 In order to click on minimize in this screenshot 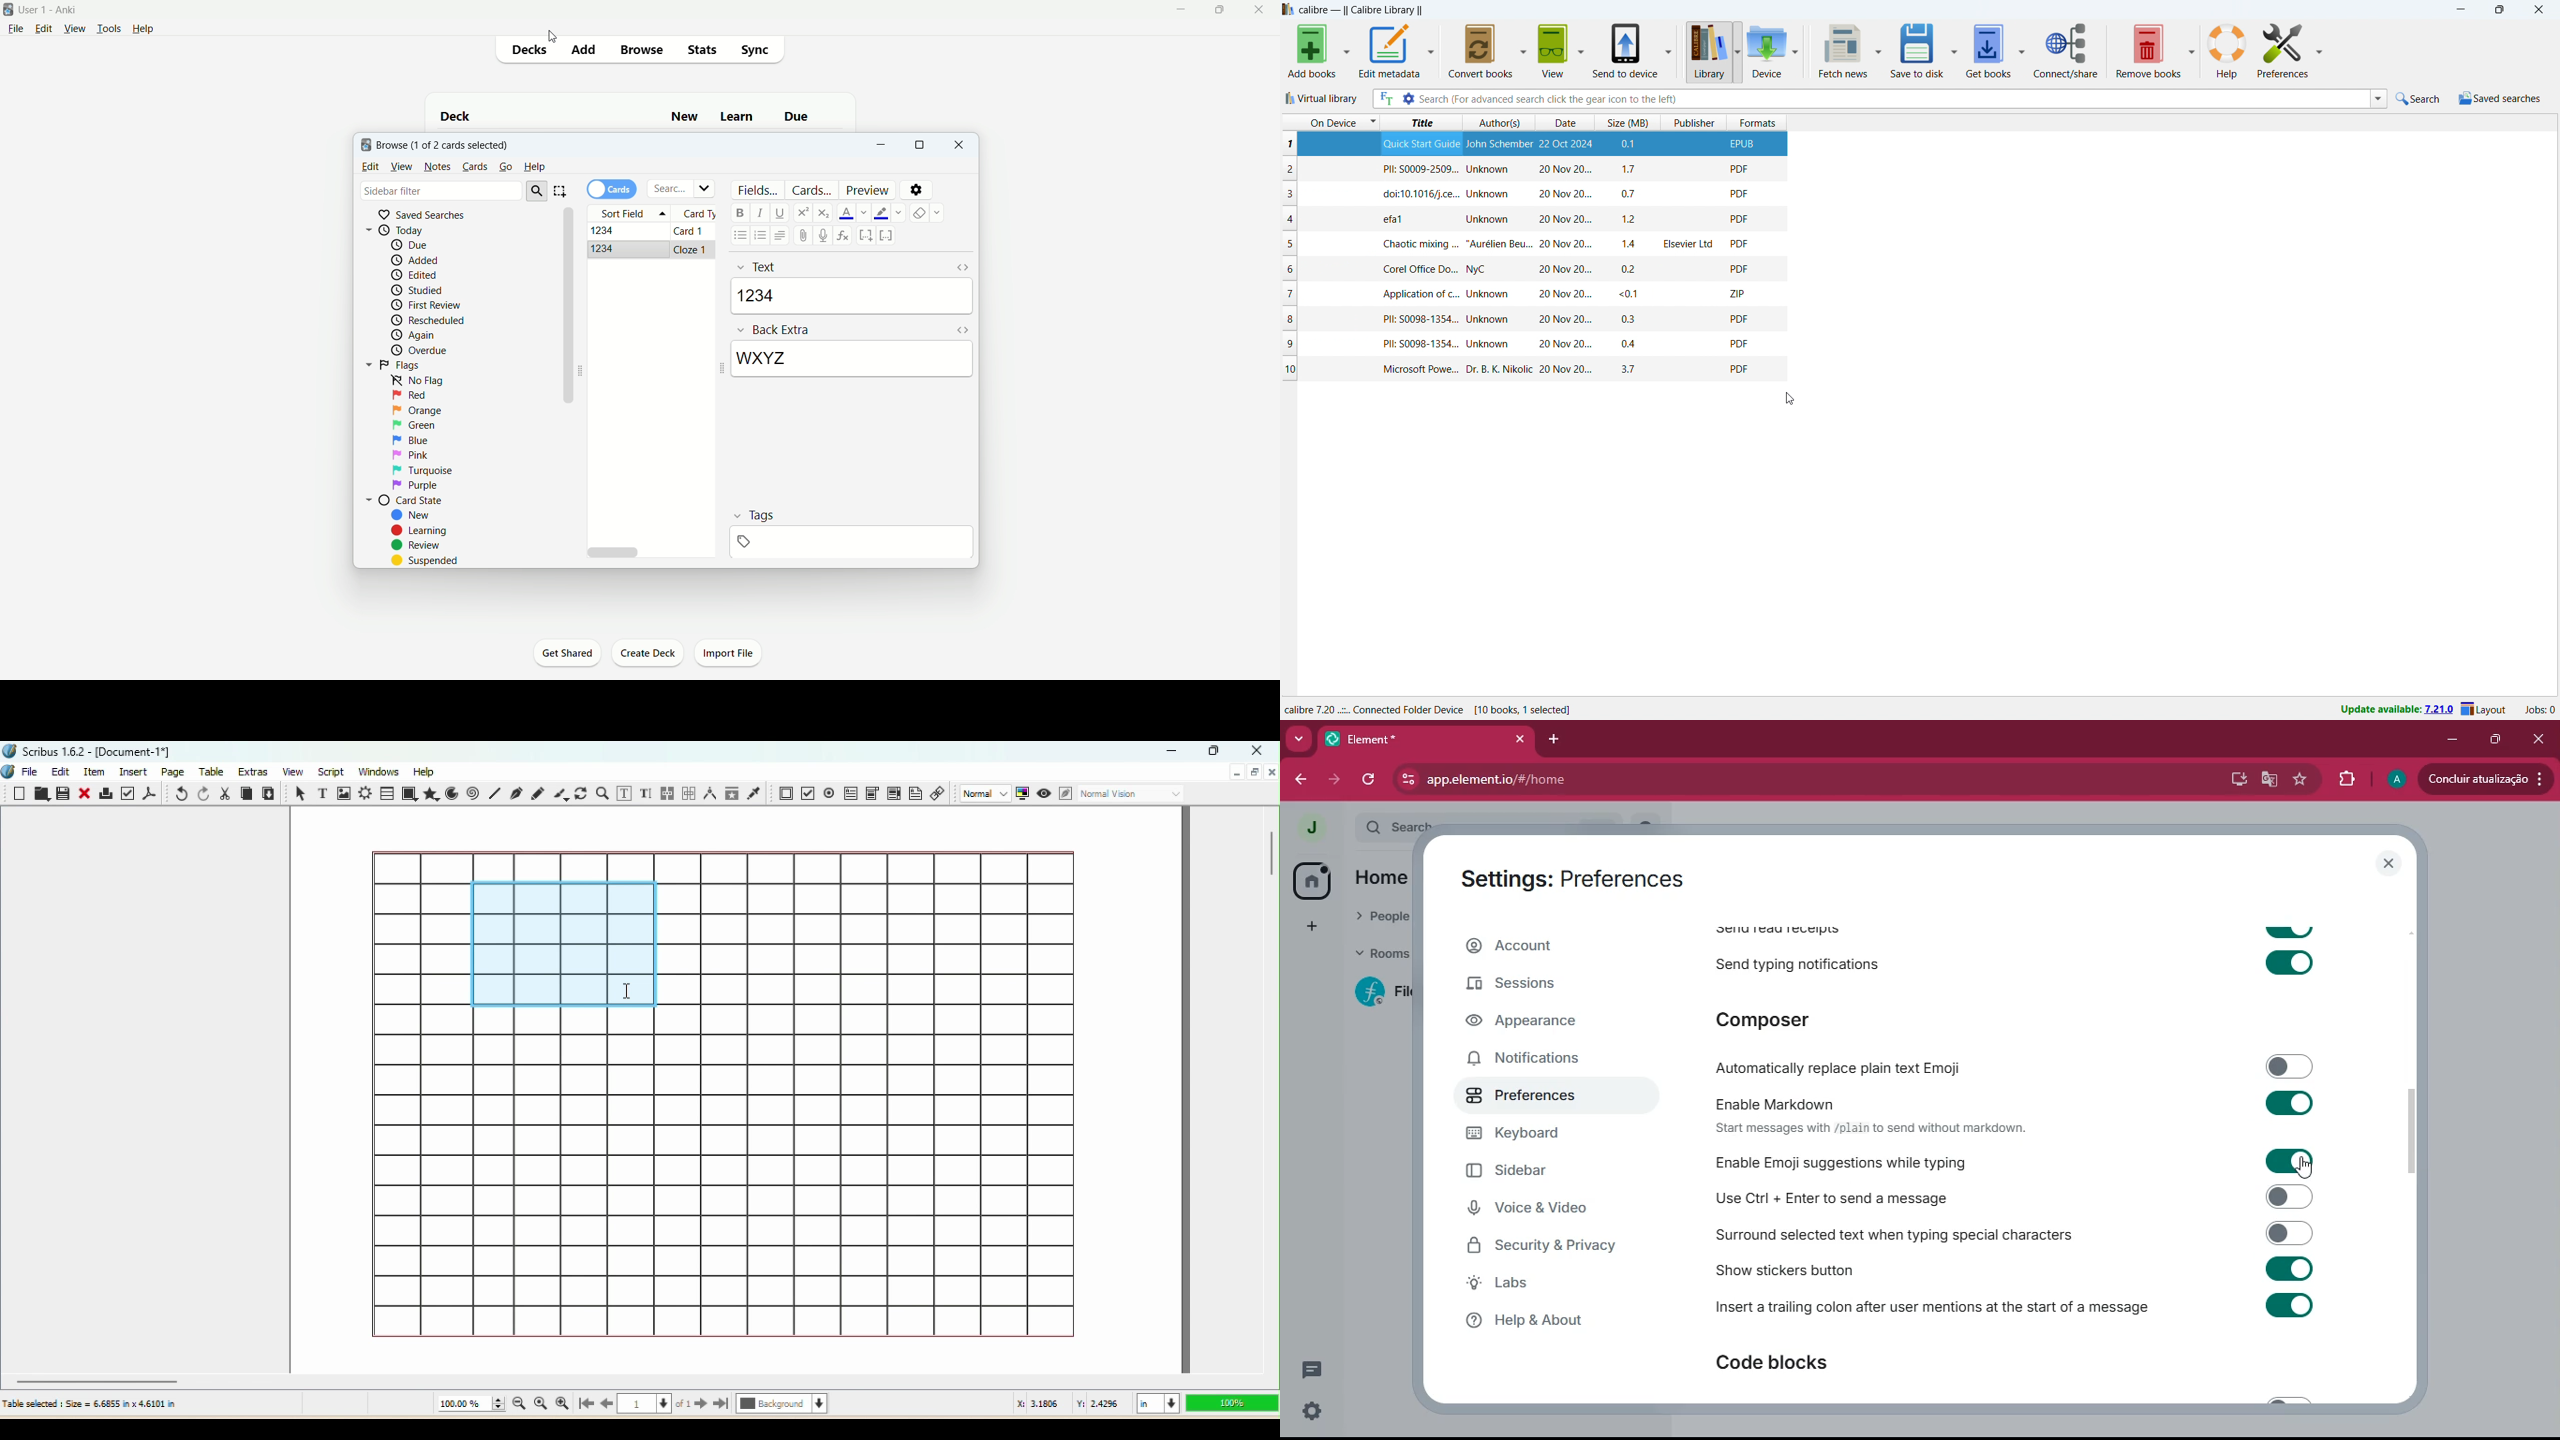, I will do `click(1182, 9)`.